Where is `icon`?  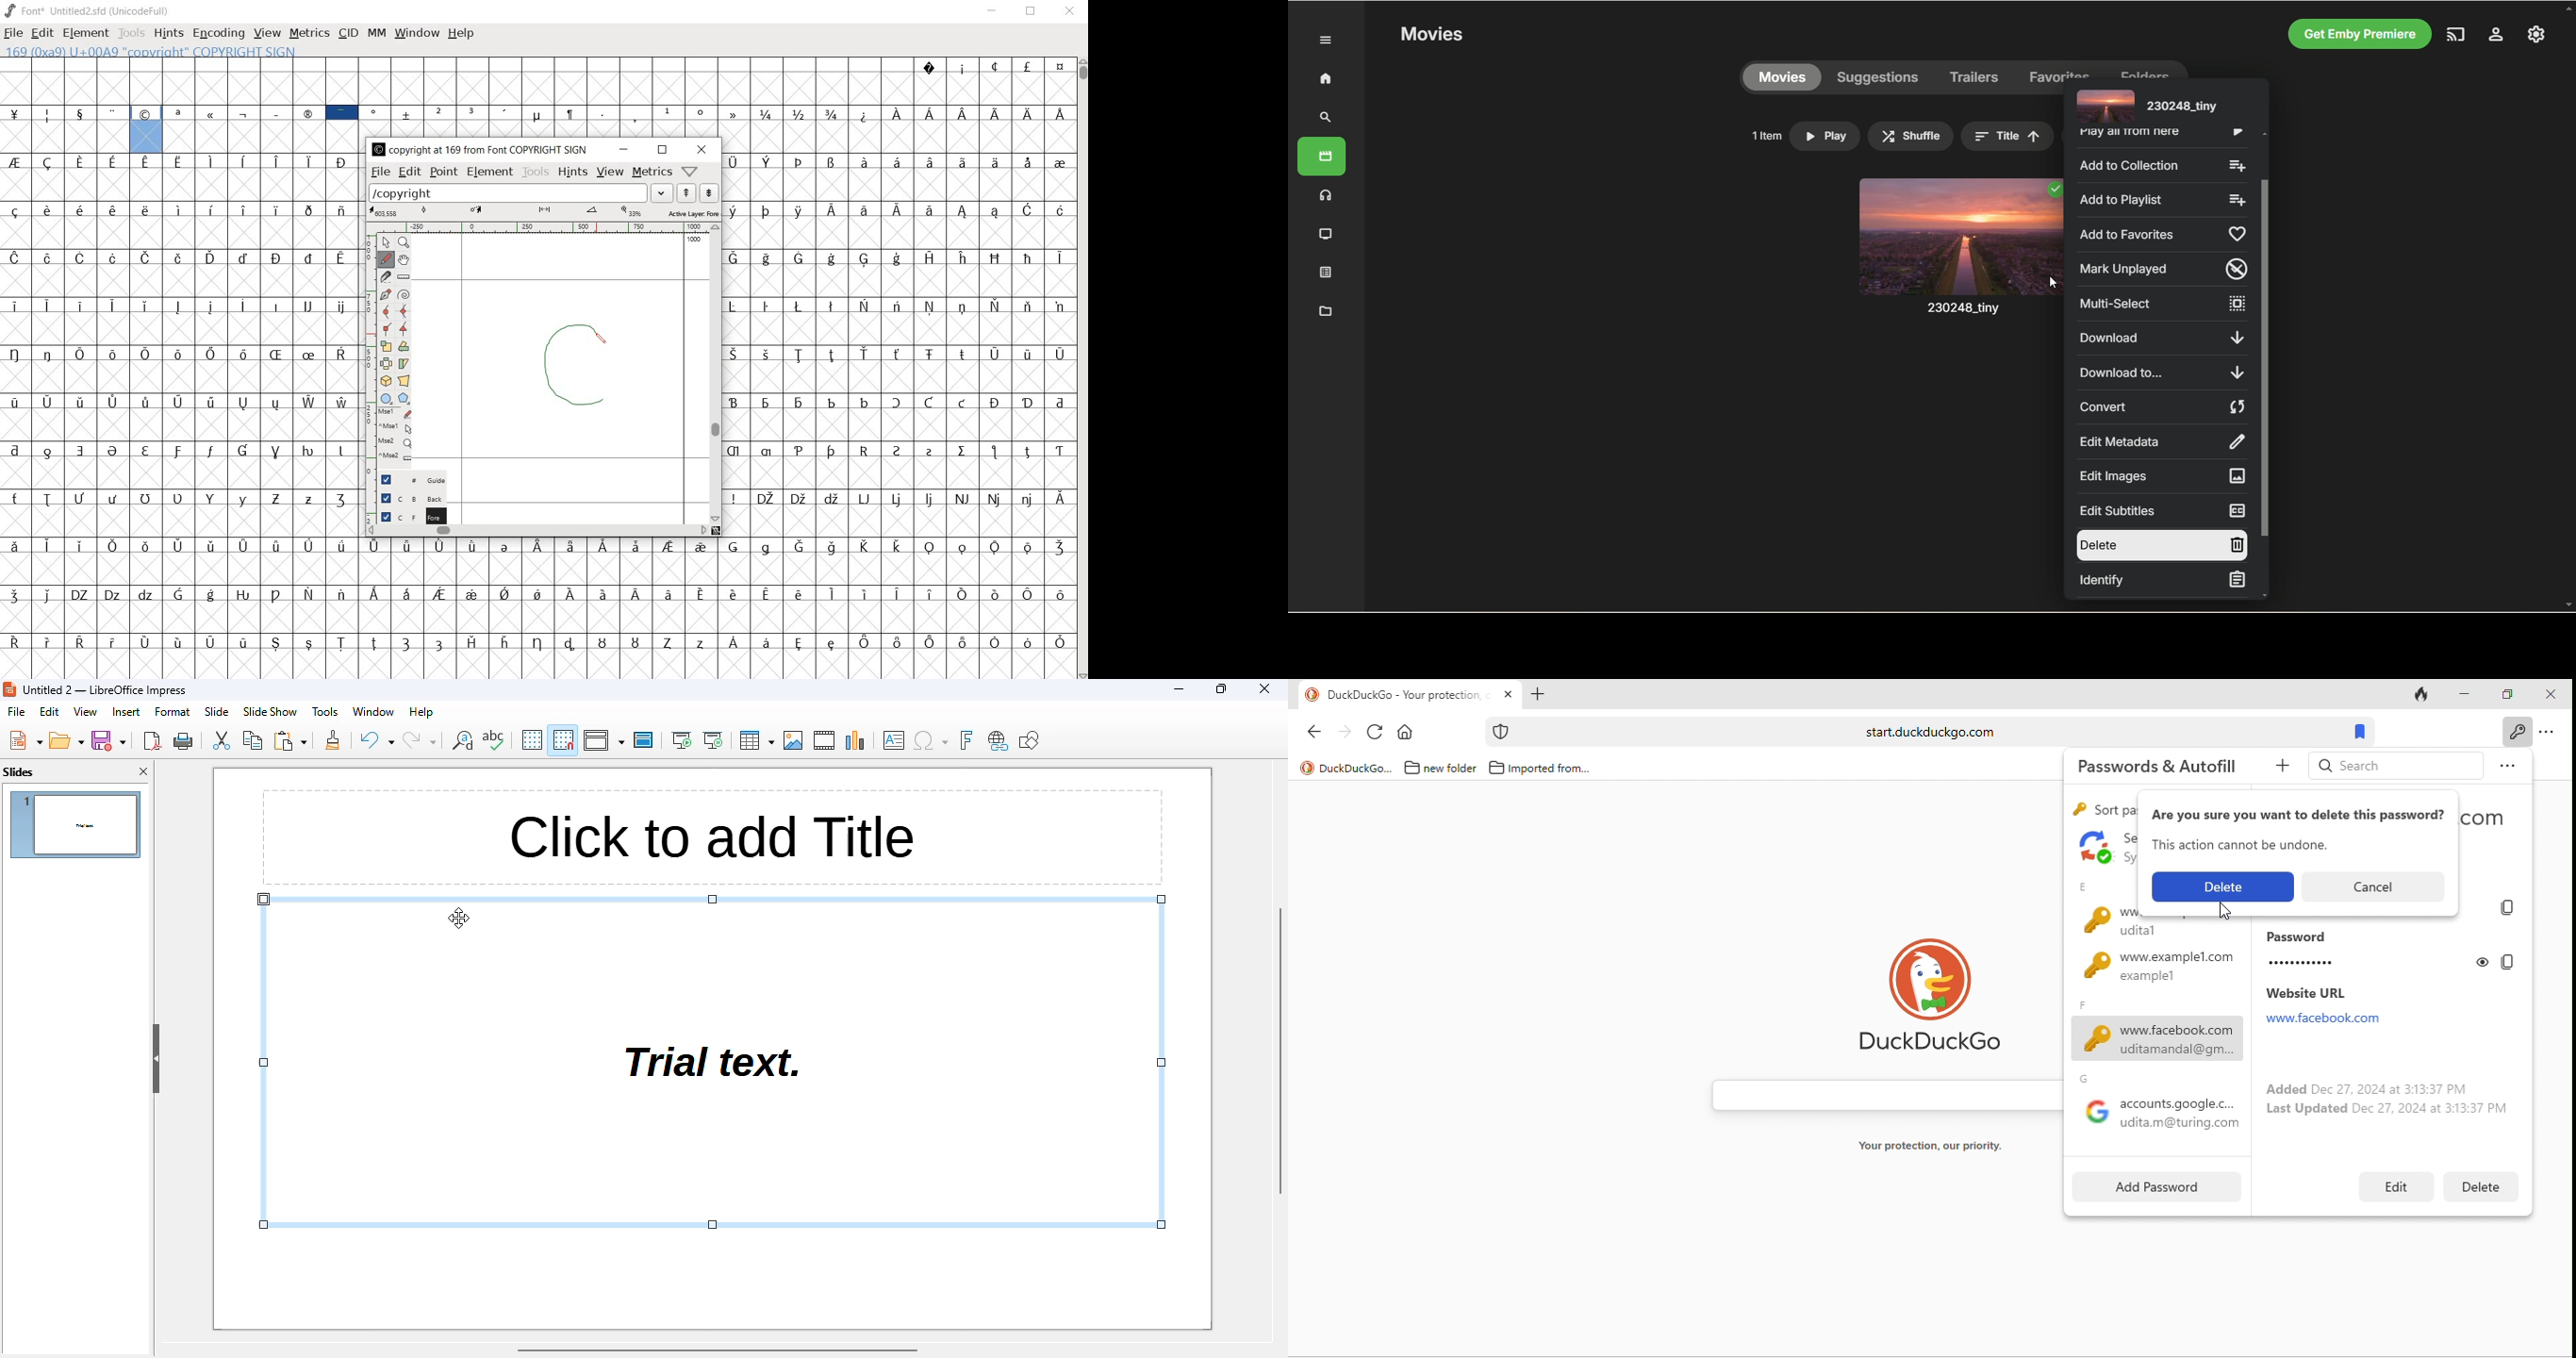
icon is located at coordinates (2097, 920).